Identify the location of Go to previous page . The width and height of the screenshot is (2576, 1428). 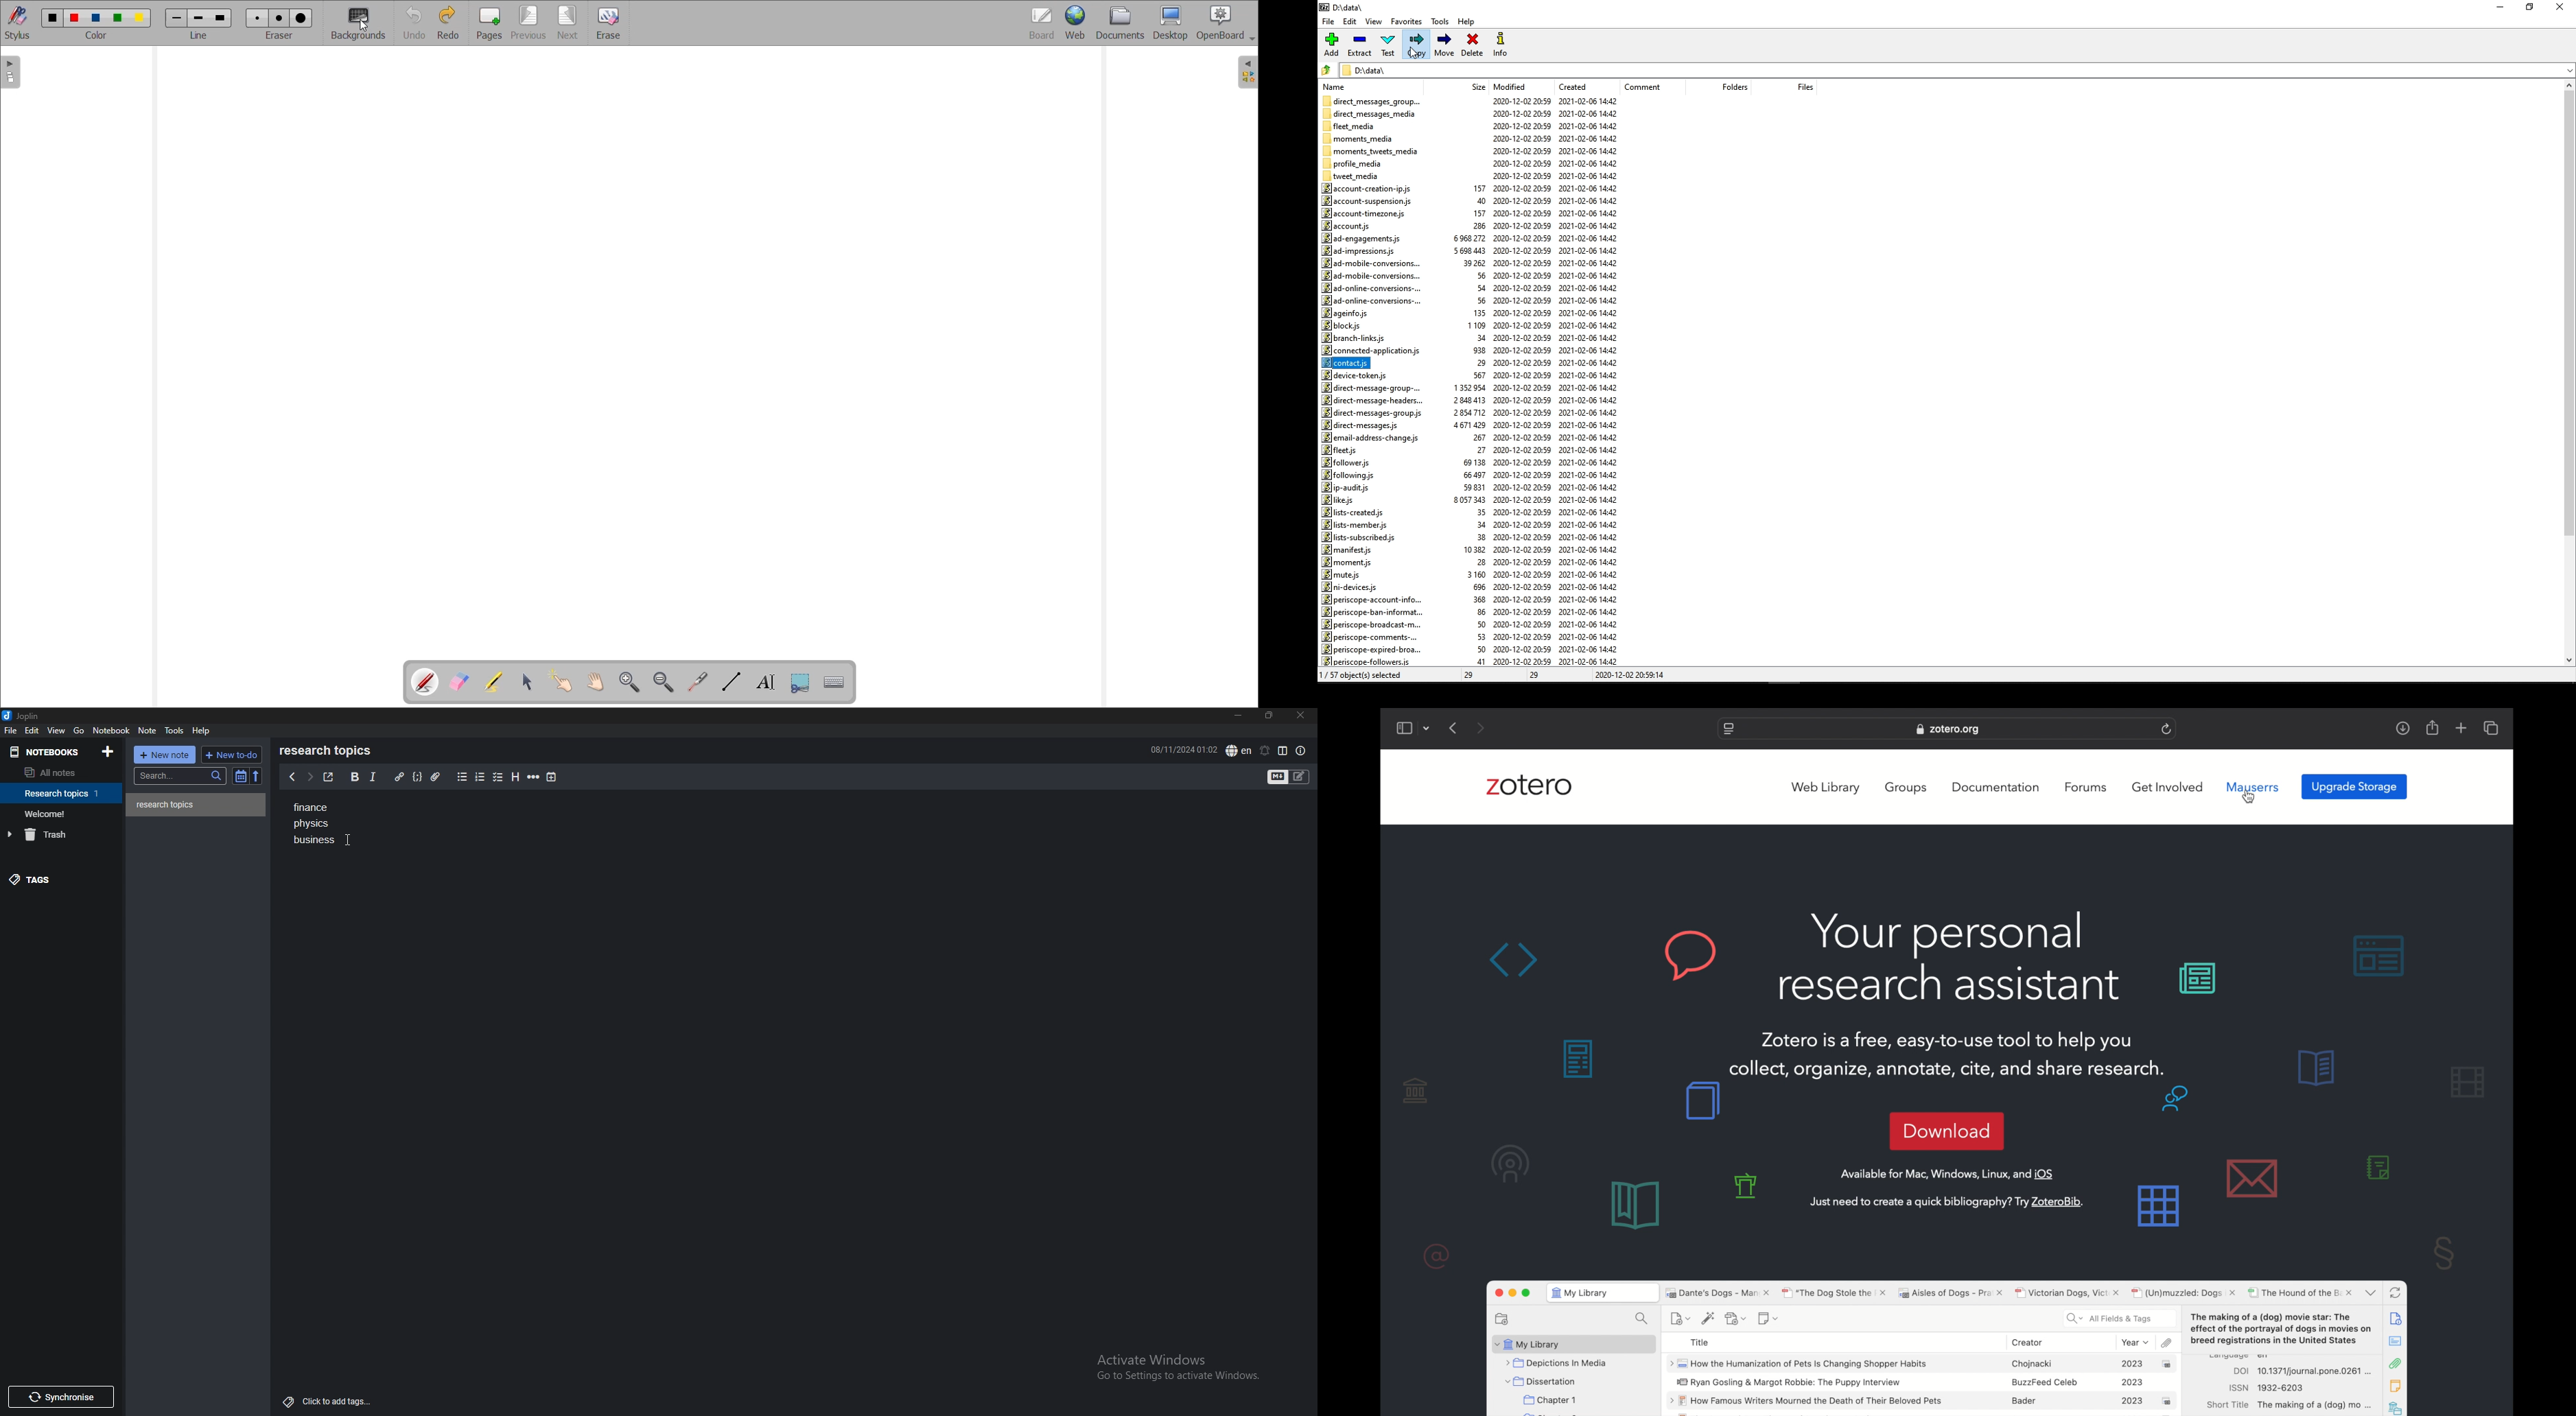
(528, 23).